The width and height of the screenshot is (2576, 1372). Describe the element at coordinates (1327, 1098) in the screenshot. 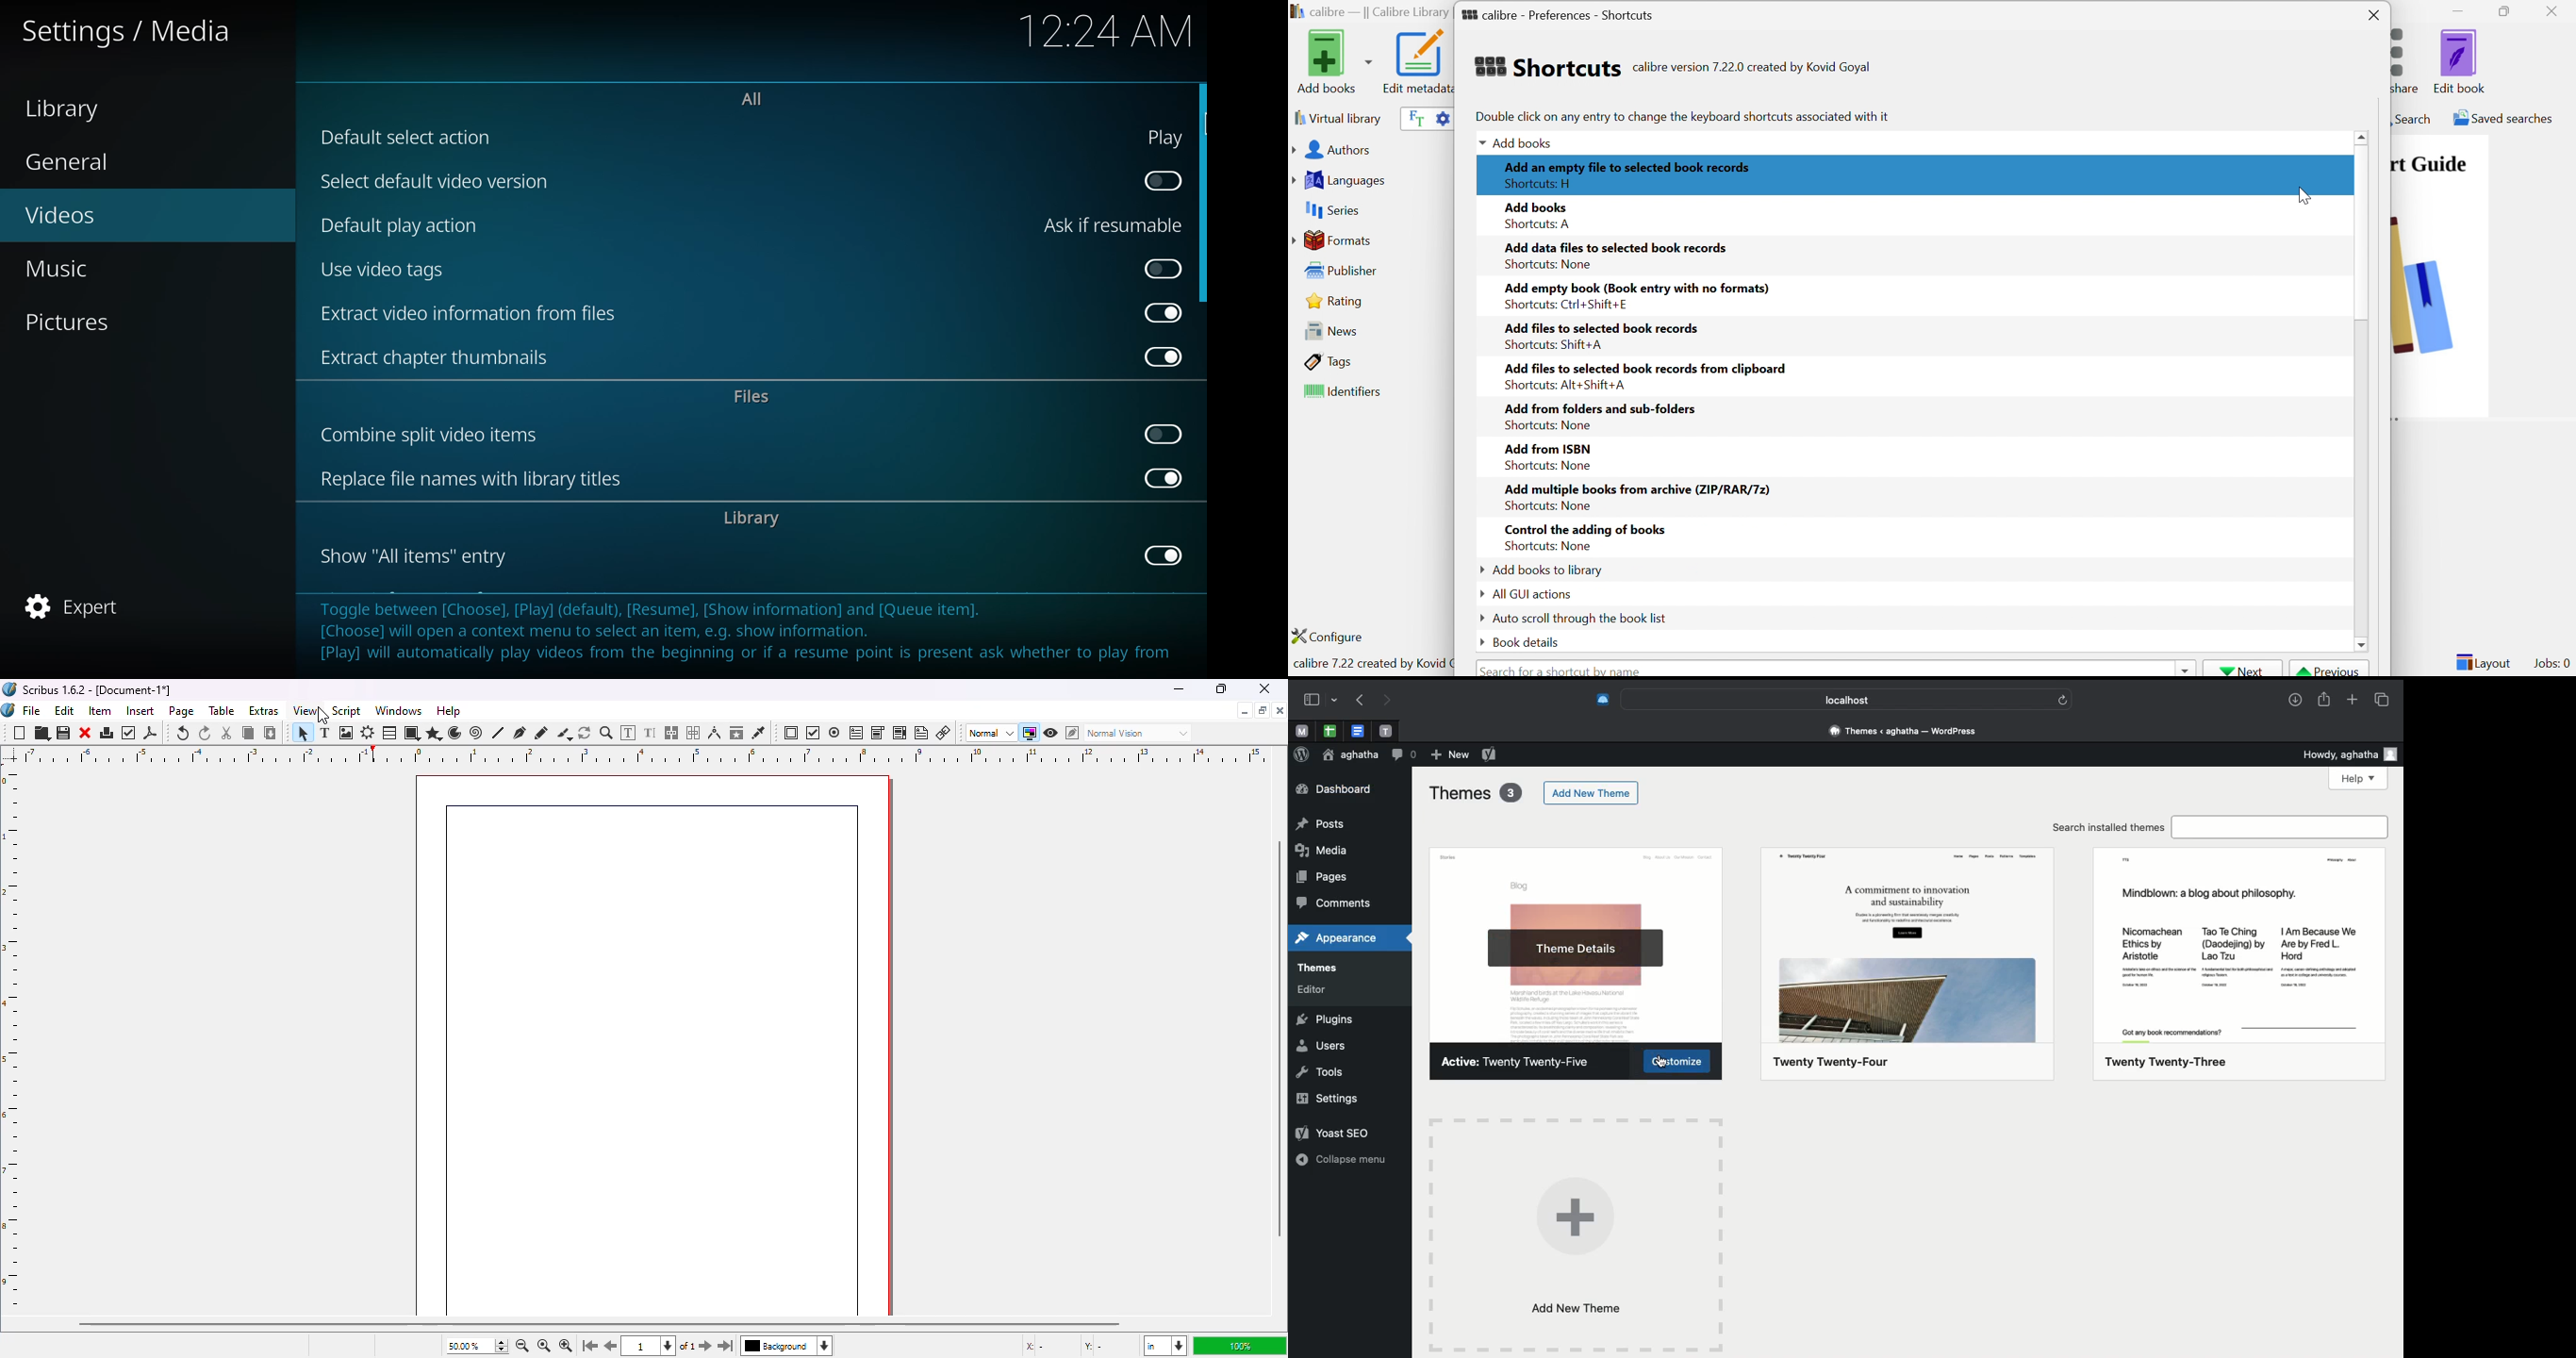

I see `Settings` at that location.